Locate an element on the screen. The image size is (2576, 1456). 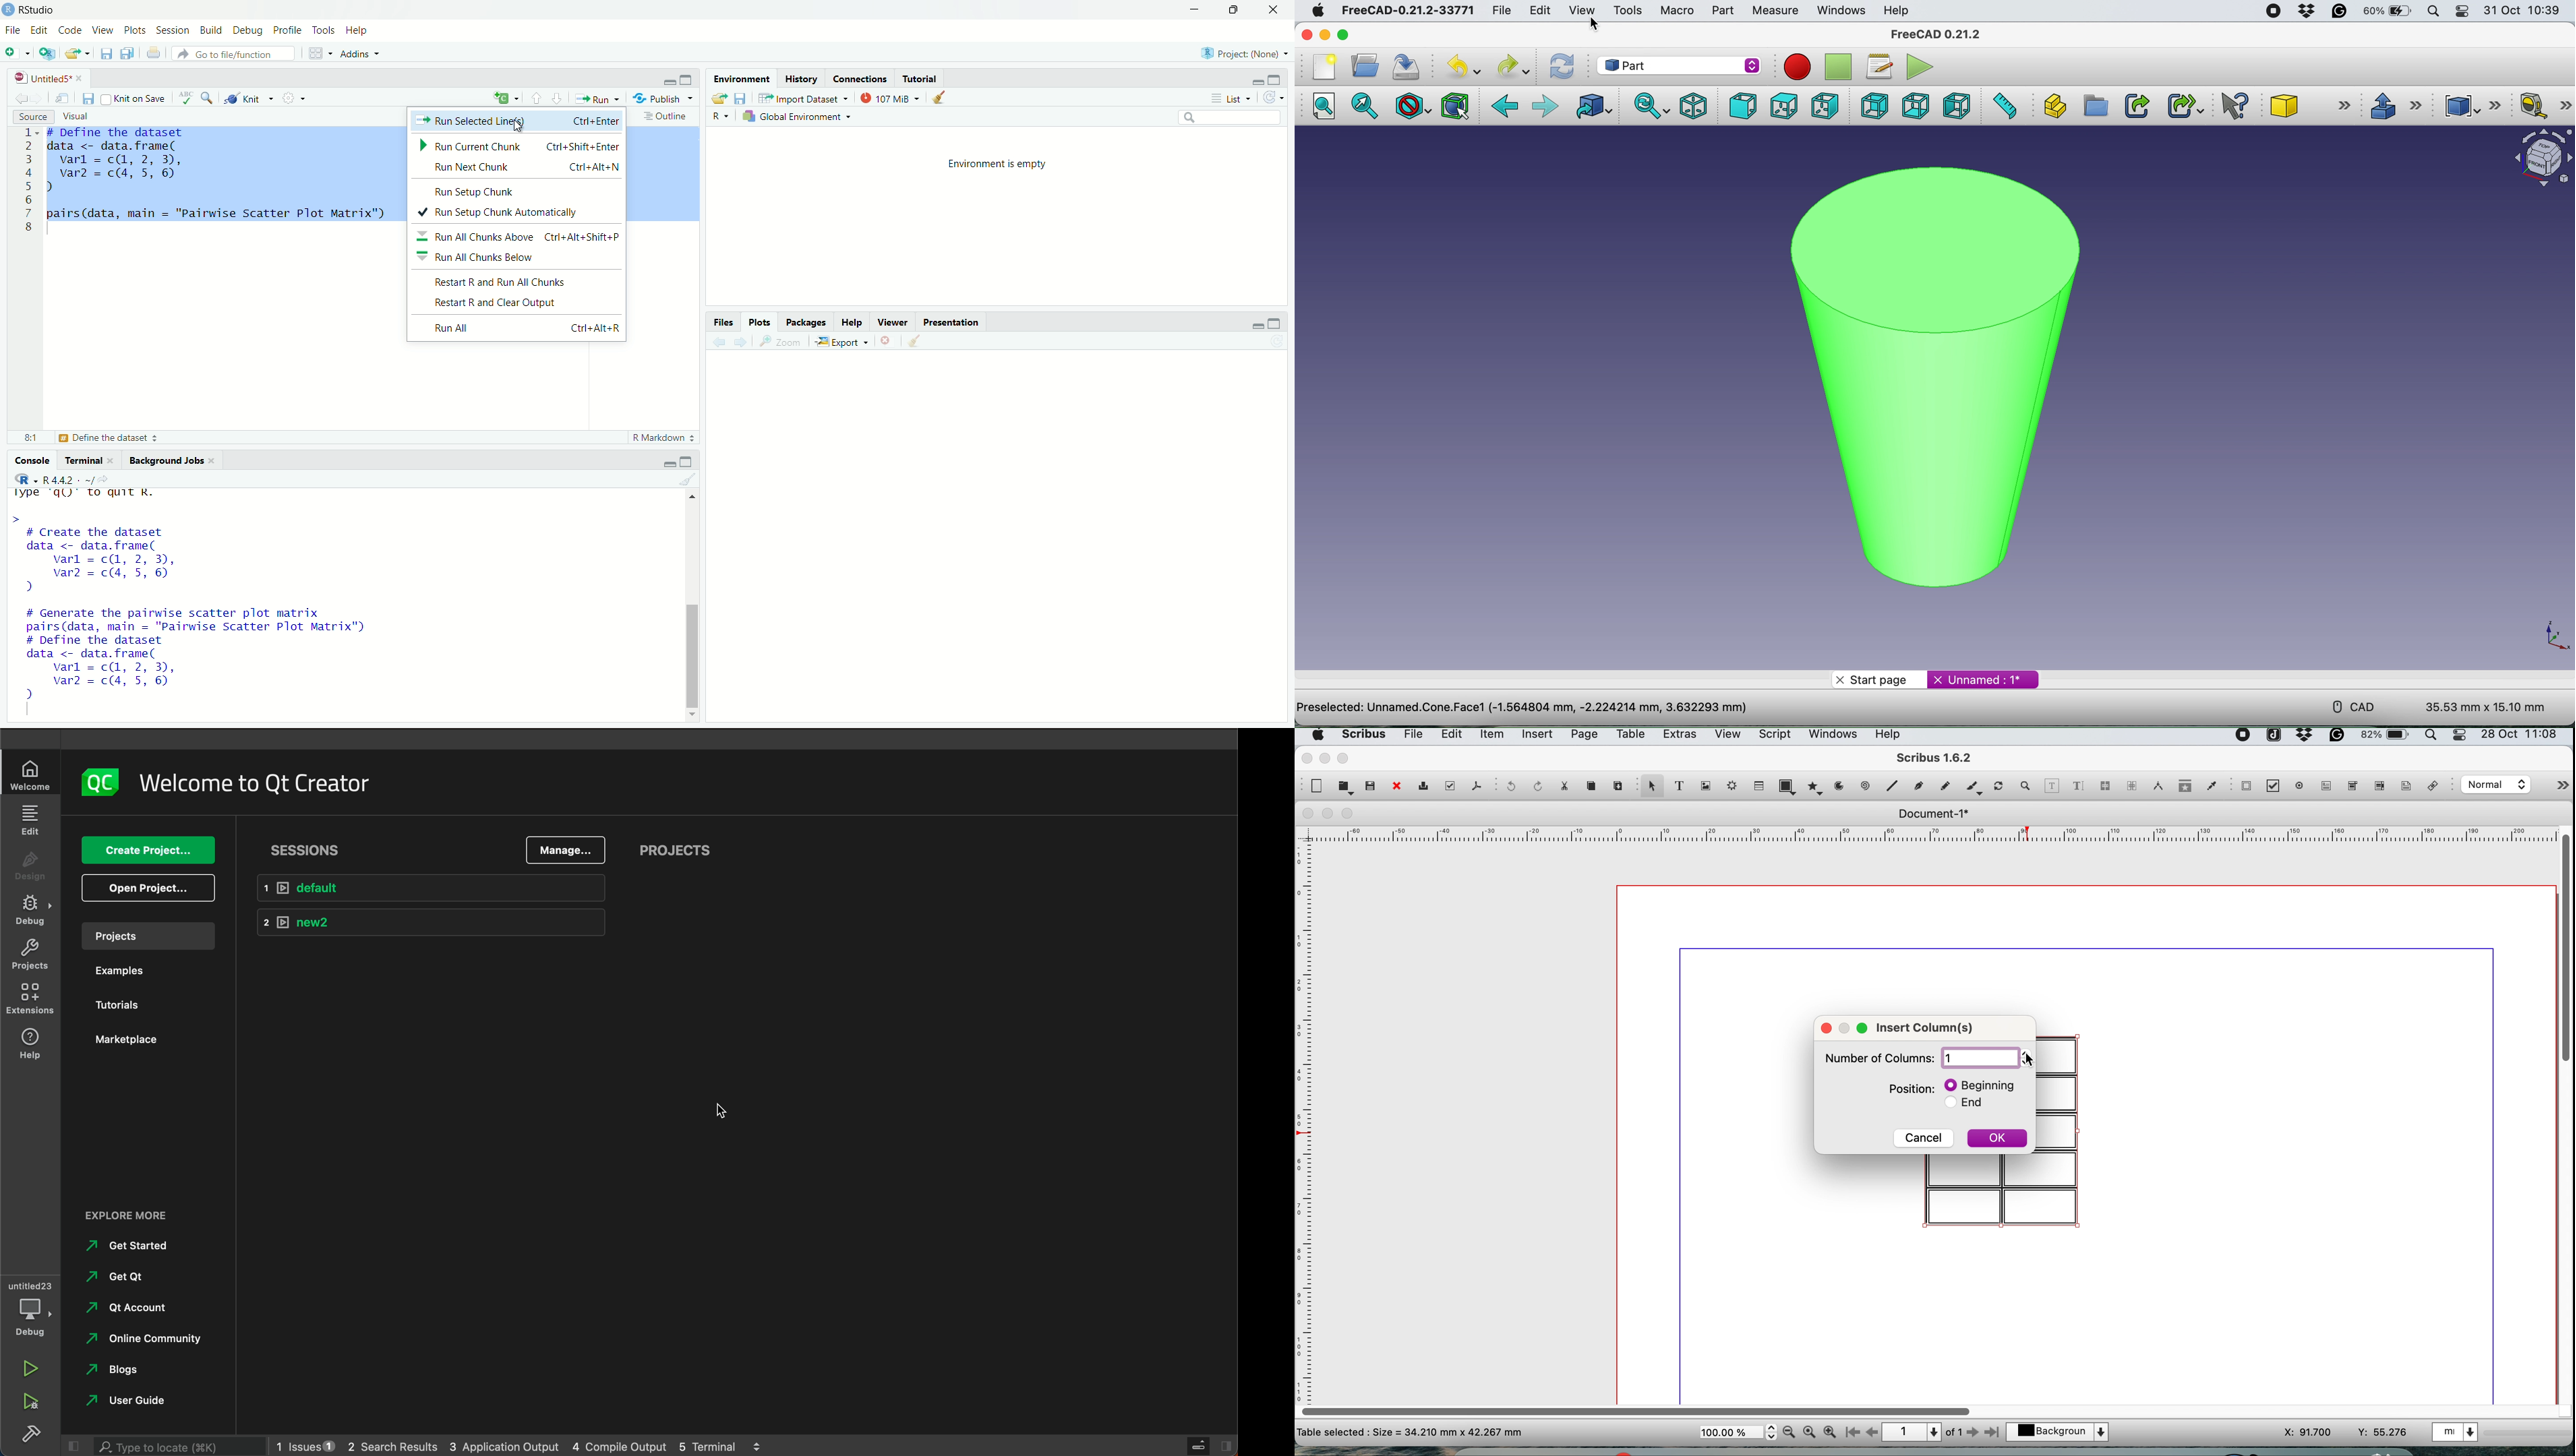
cursor is located at coordinates (521, 124).